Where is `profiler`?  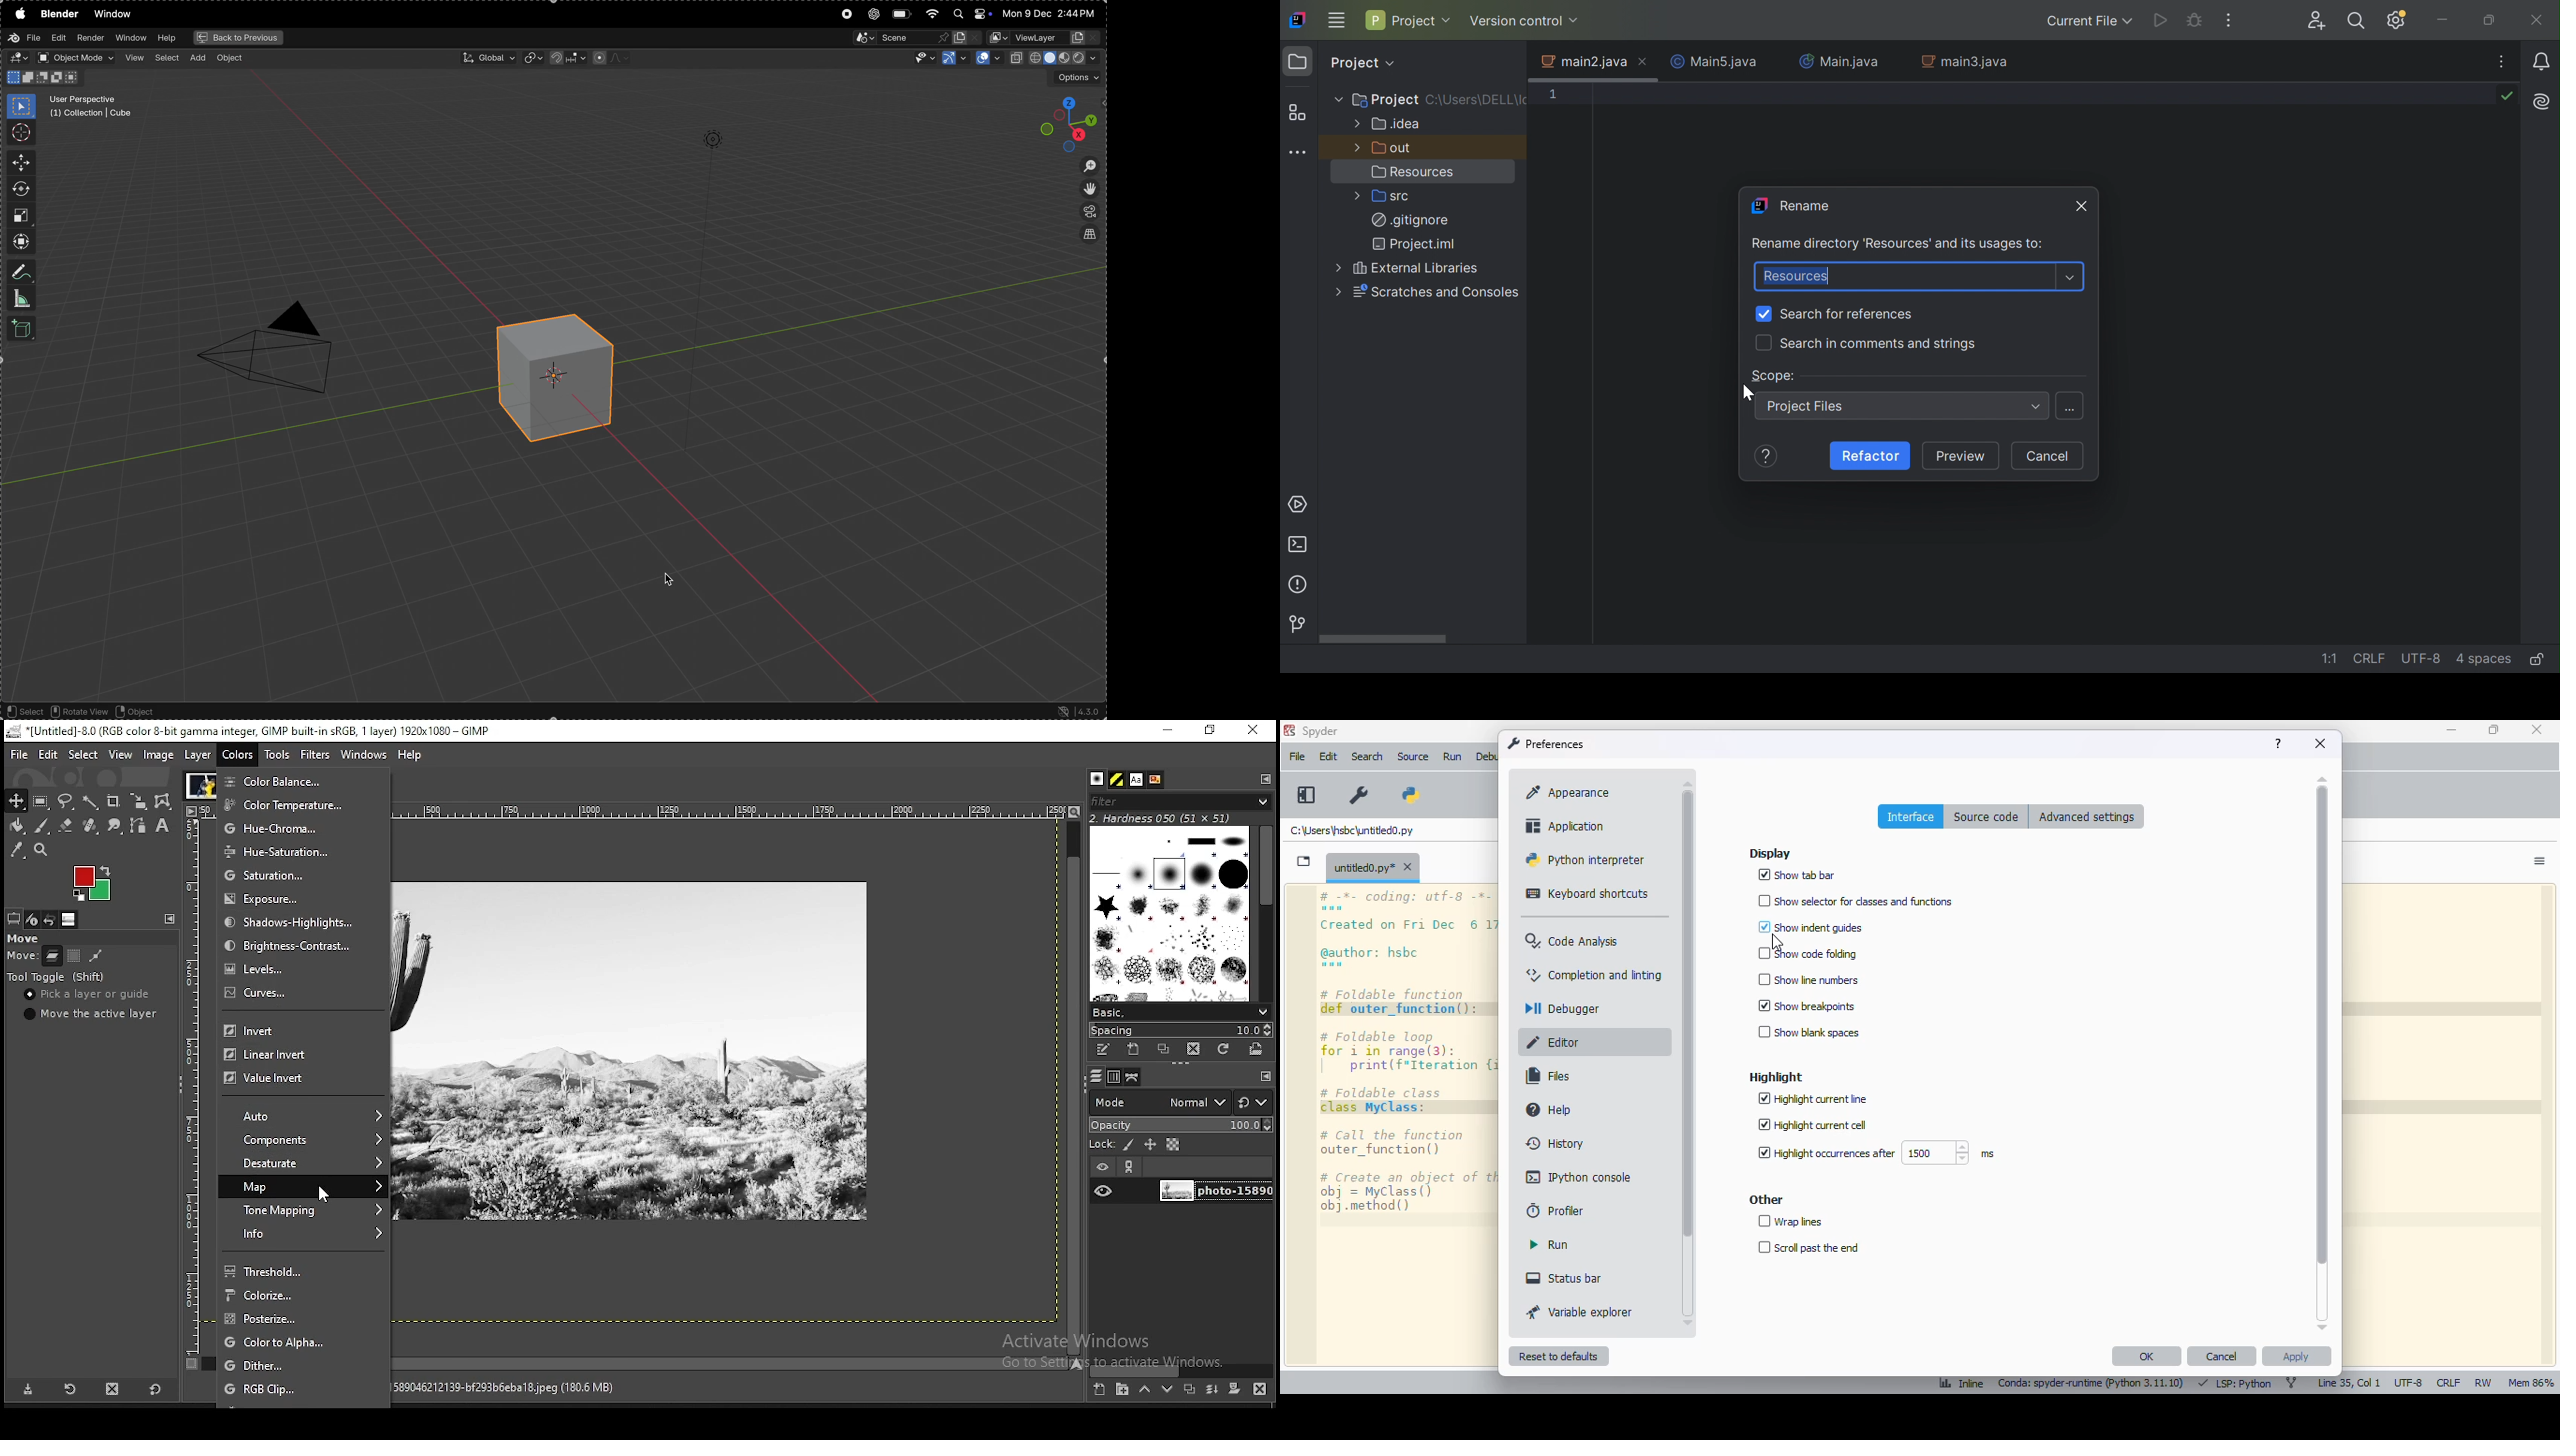 profiler is located at coordinates (1556, 1211).